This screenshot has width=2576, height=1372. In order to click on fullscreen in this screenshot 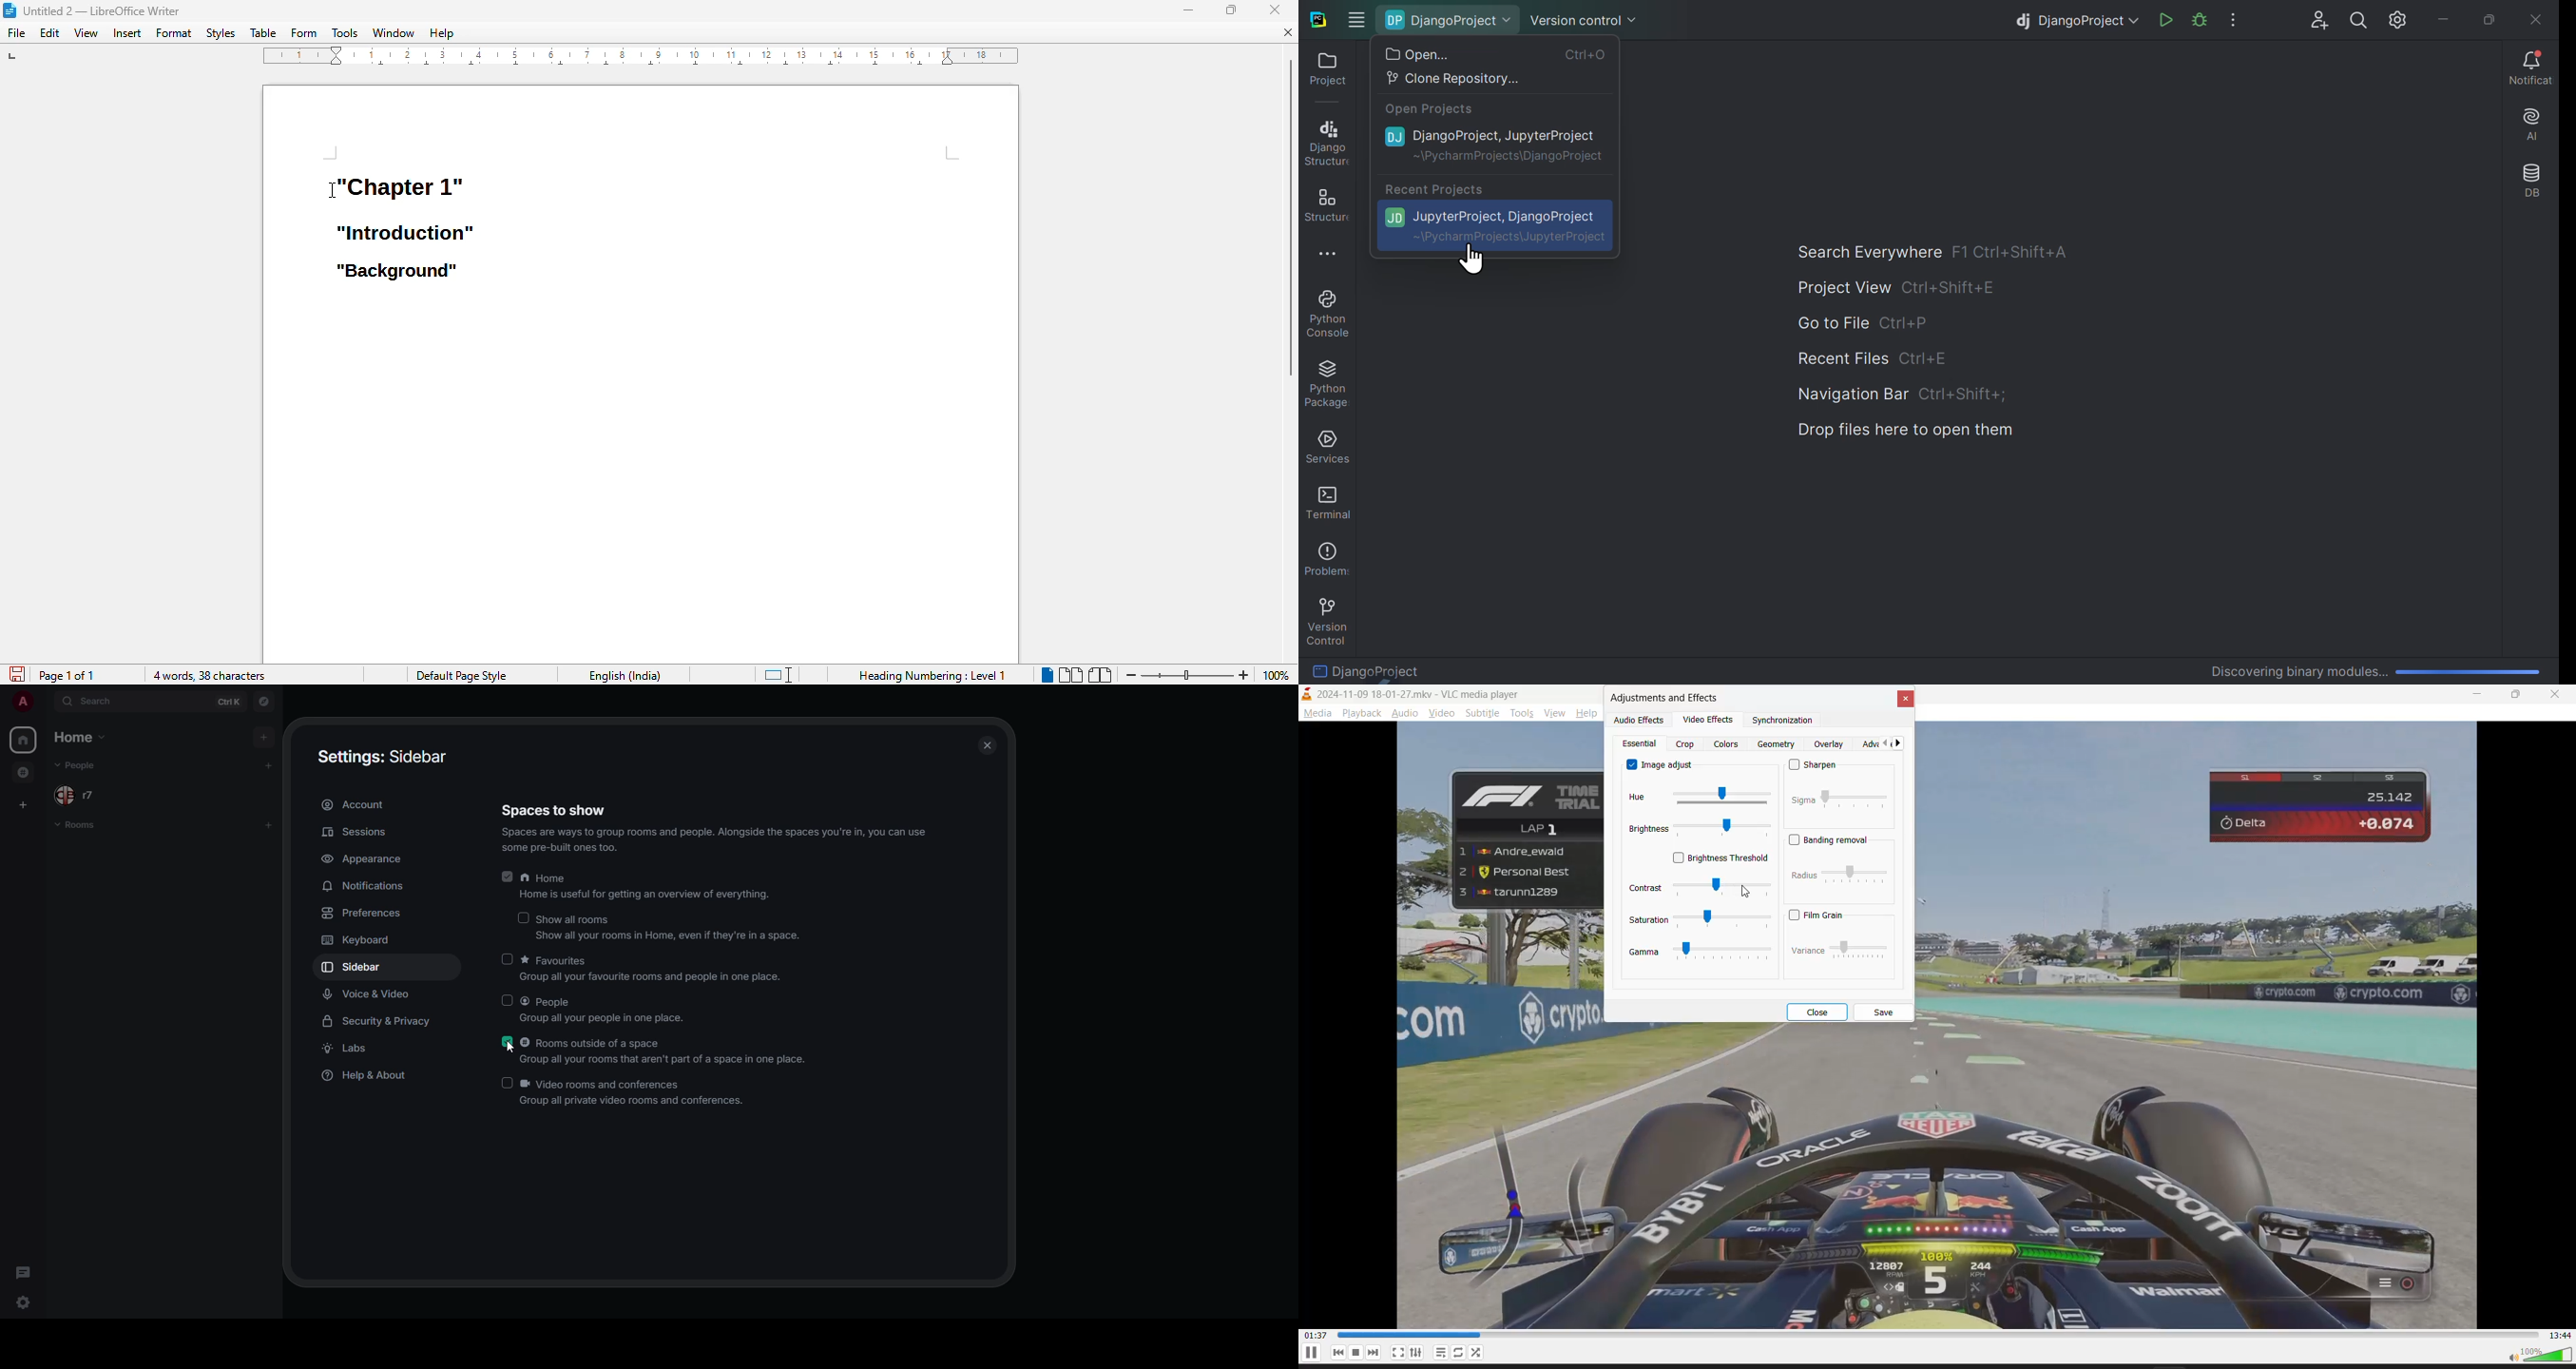, I will do `click(1398, 1353)`.